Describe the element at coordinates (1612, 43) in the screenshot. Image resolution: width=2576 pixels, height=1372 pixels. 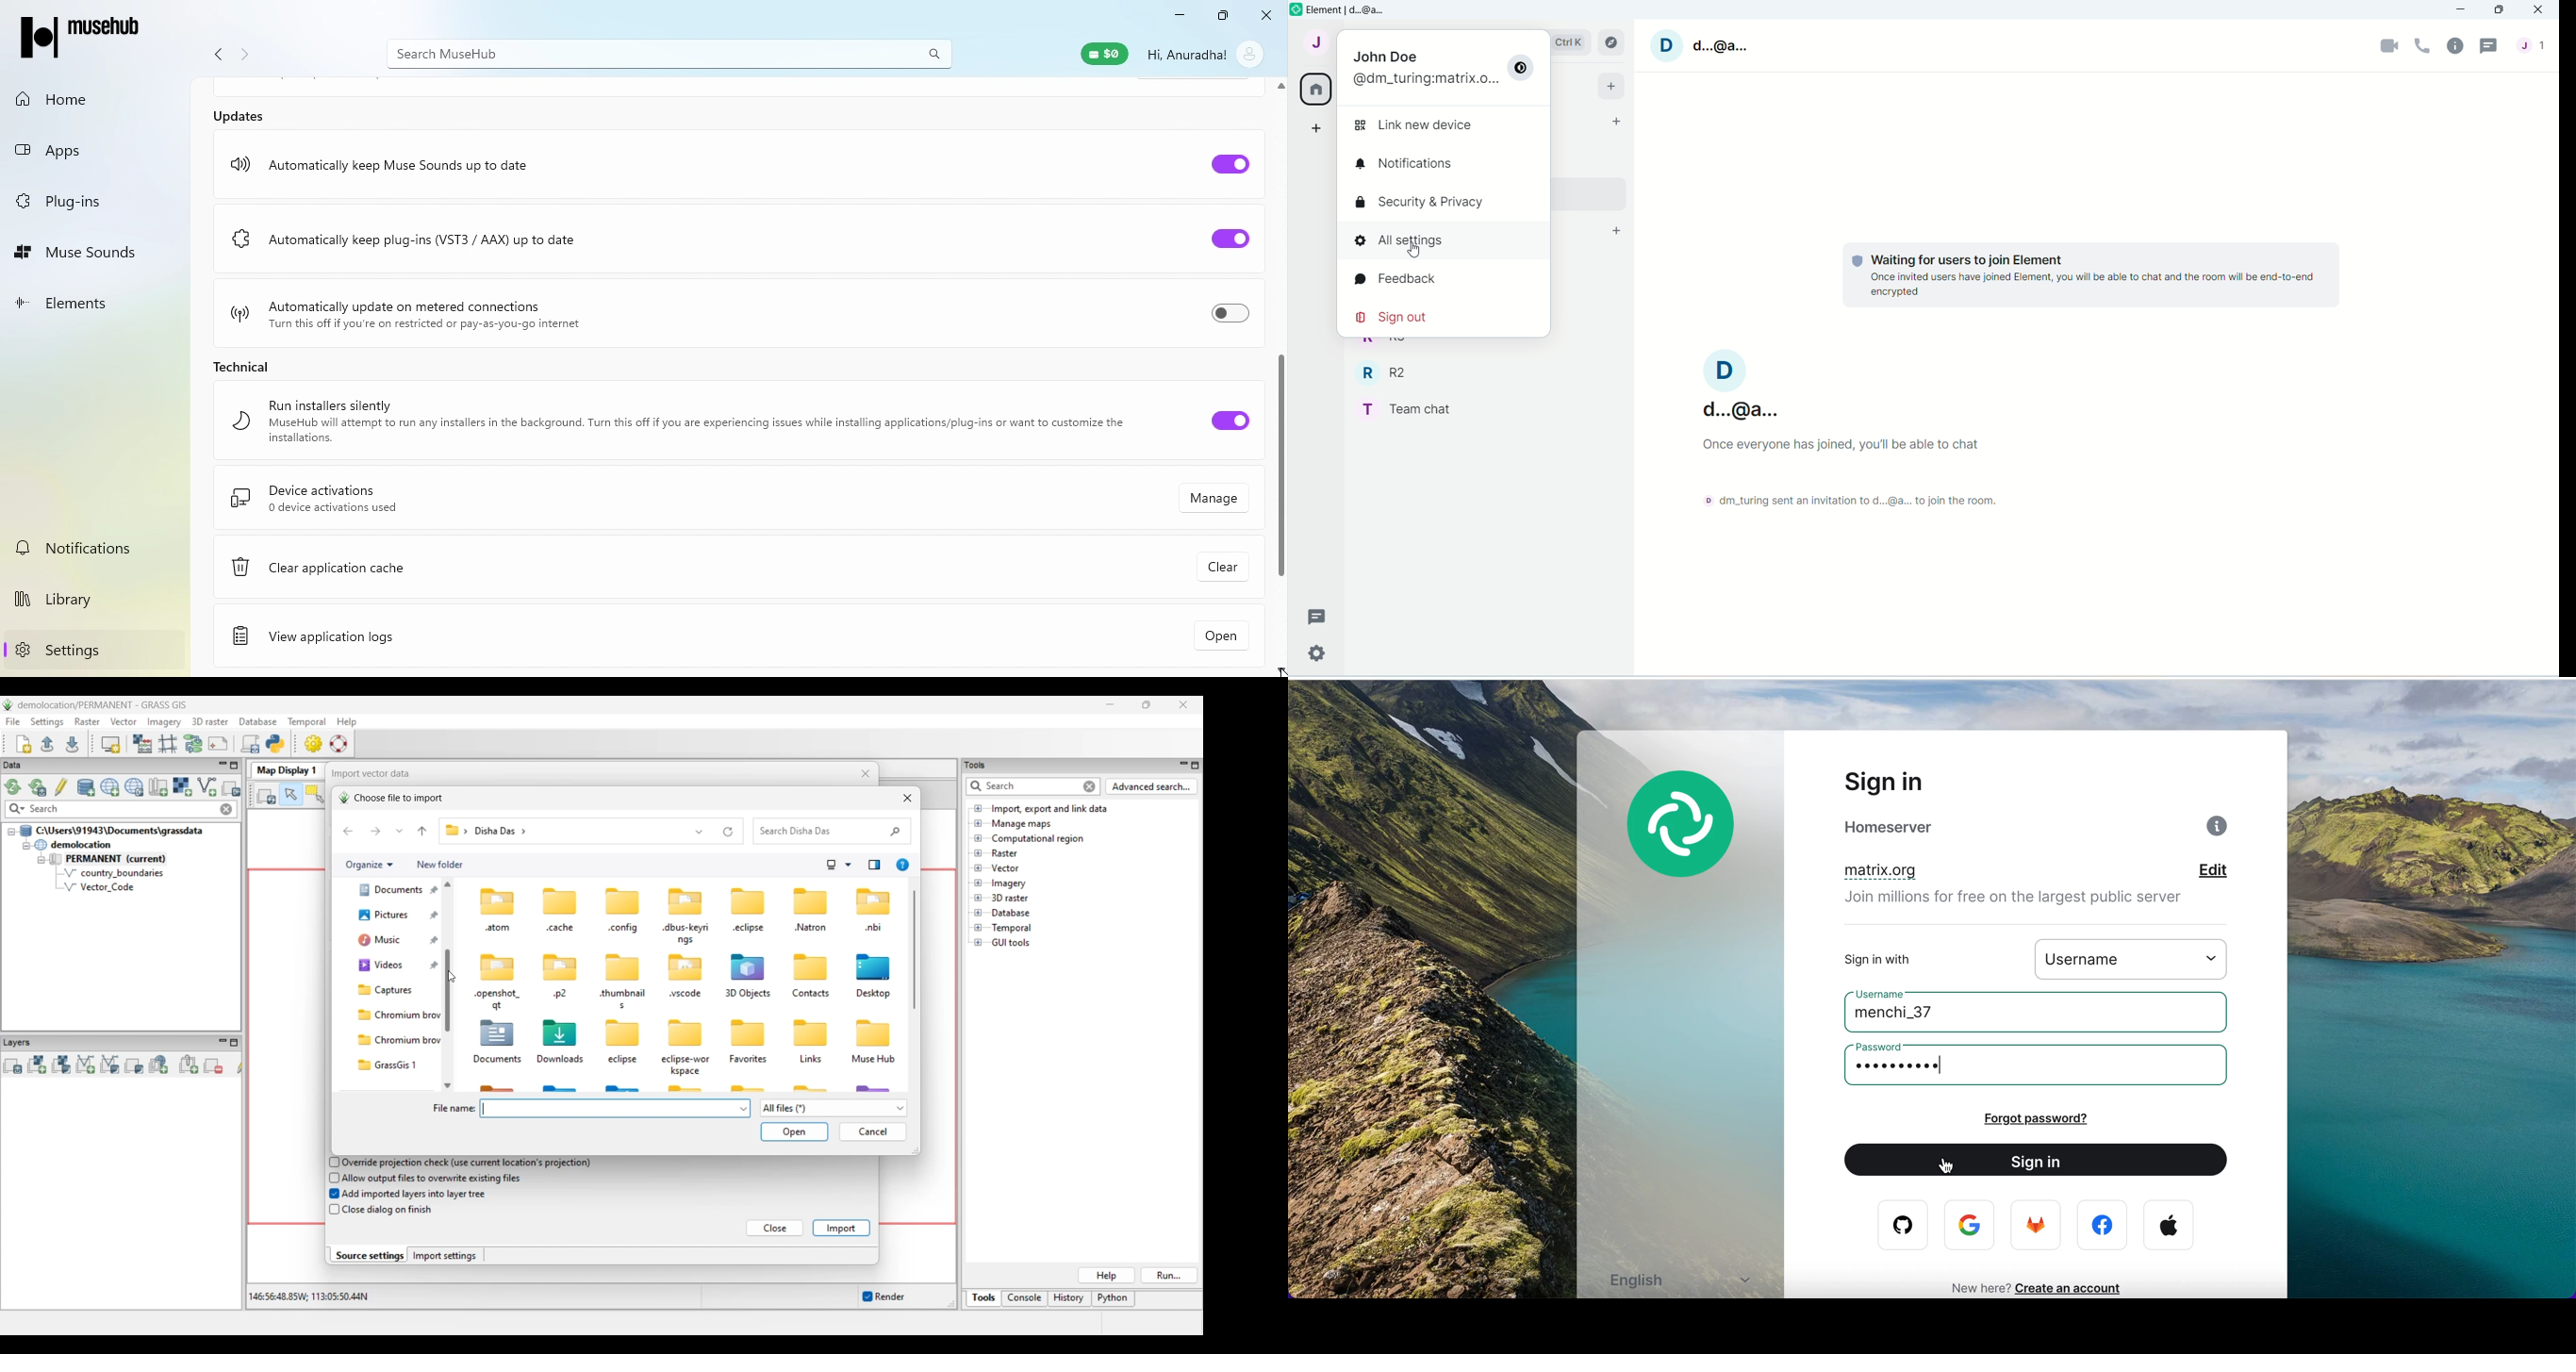
I see `Explore rooms` at that location.